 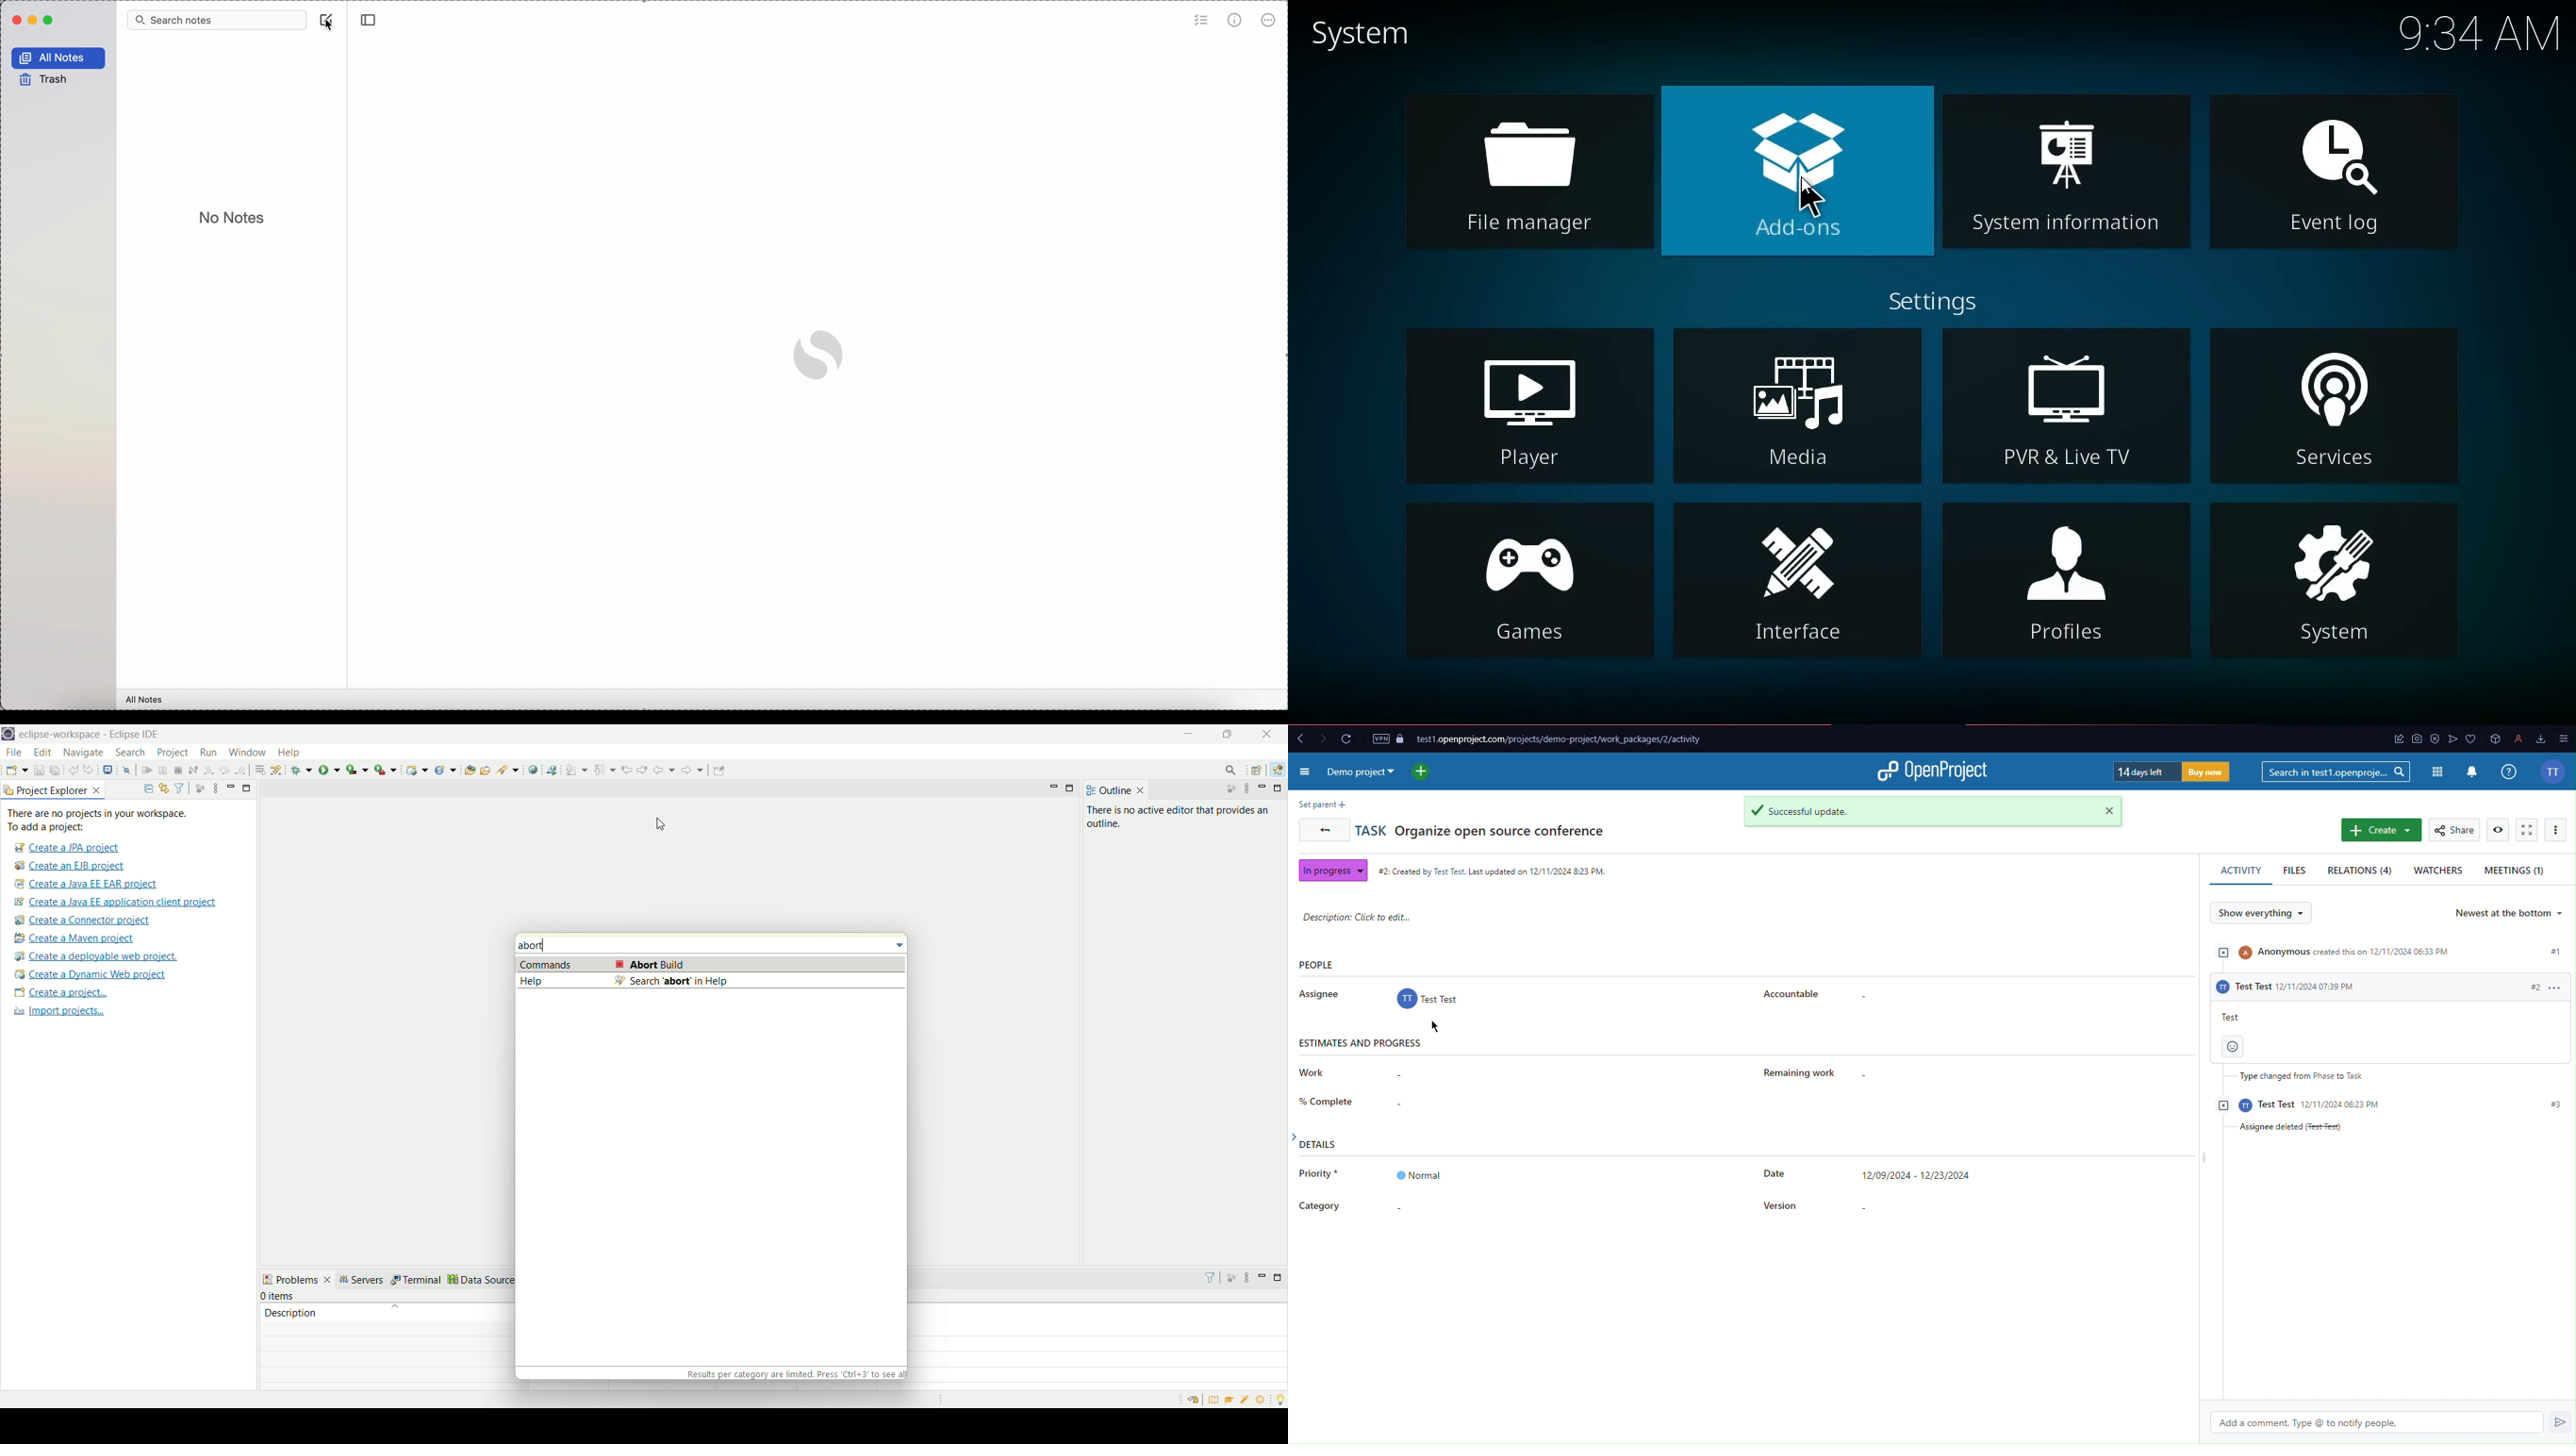 I want to click on Relations, so click(x=2360, y=872).